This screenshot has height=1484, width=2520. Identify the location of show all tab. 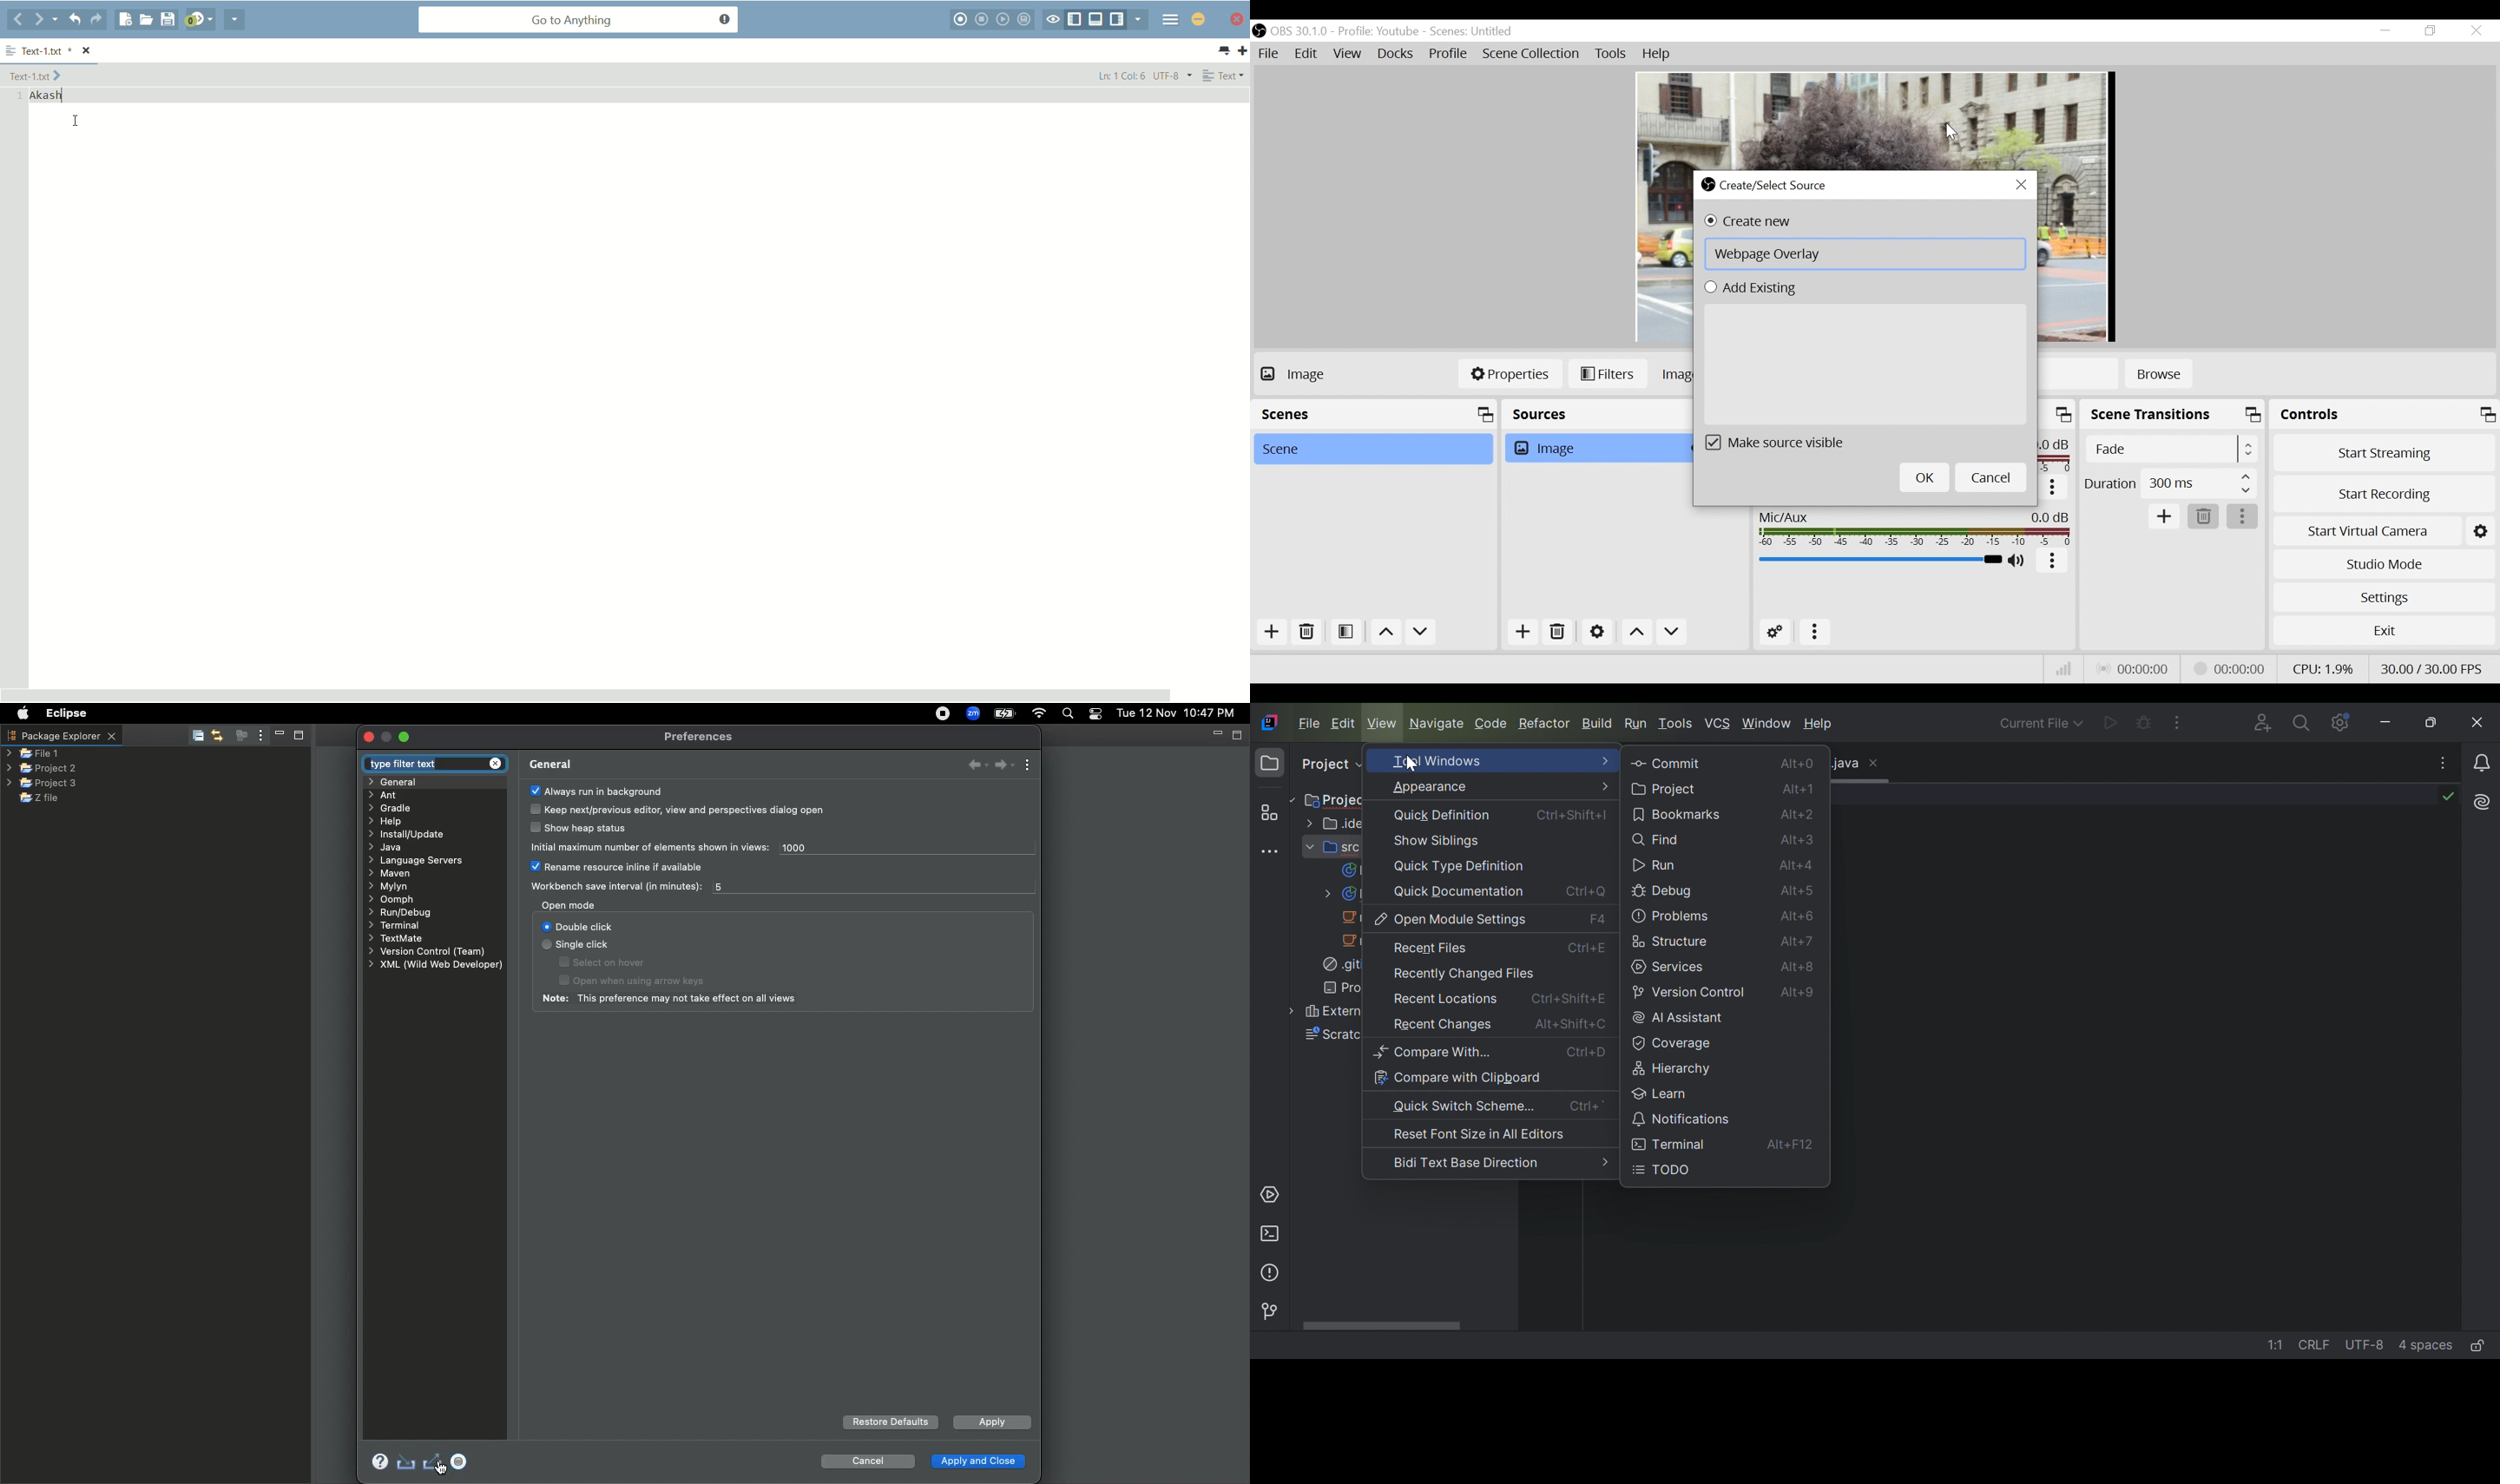
(1225, 51).